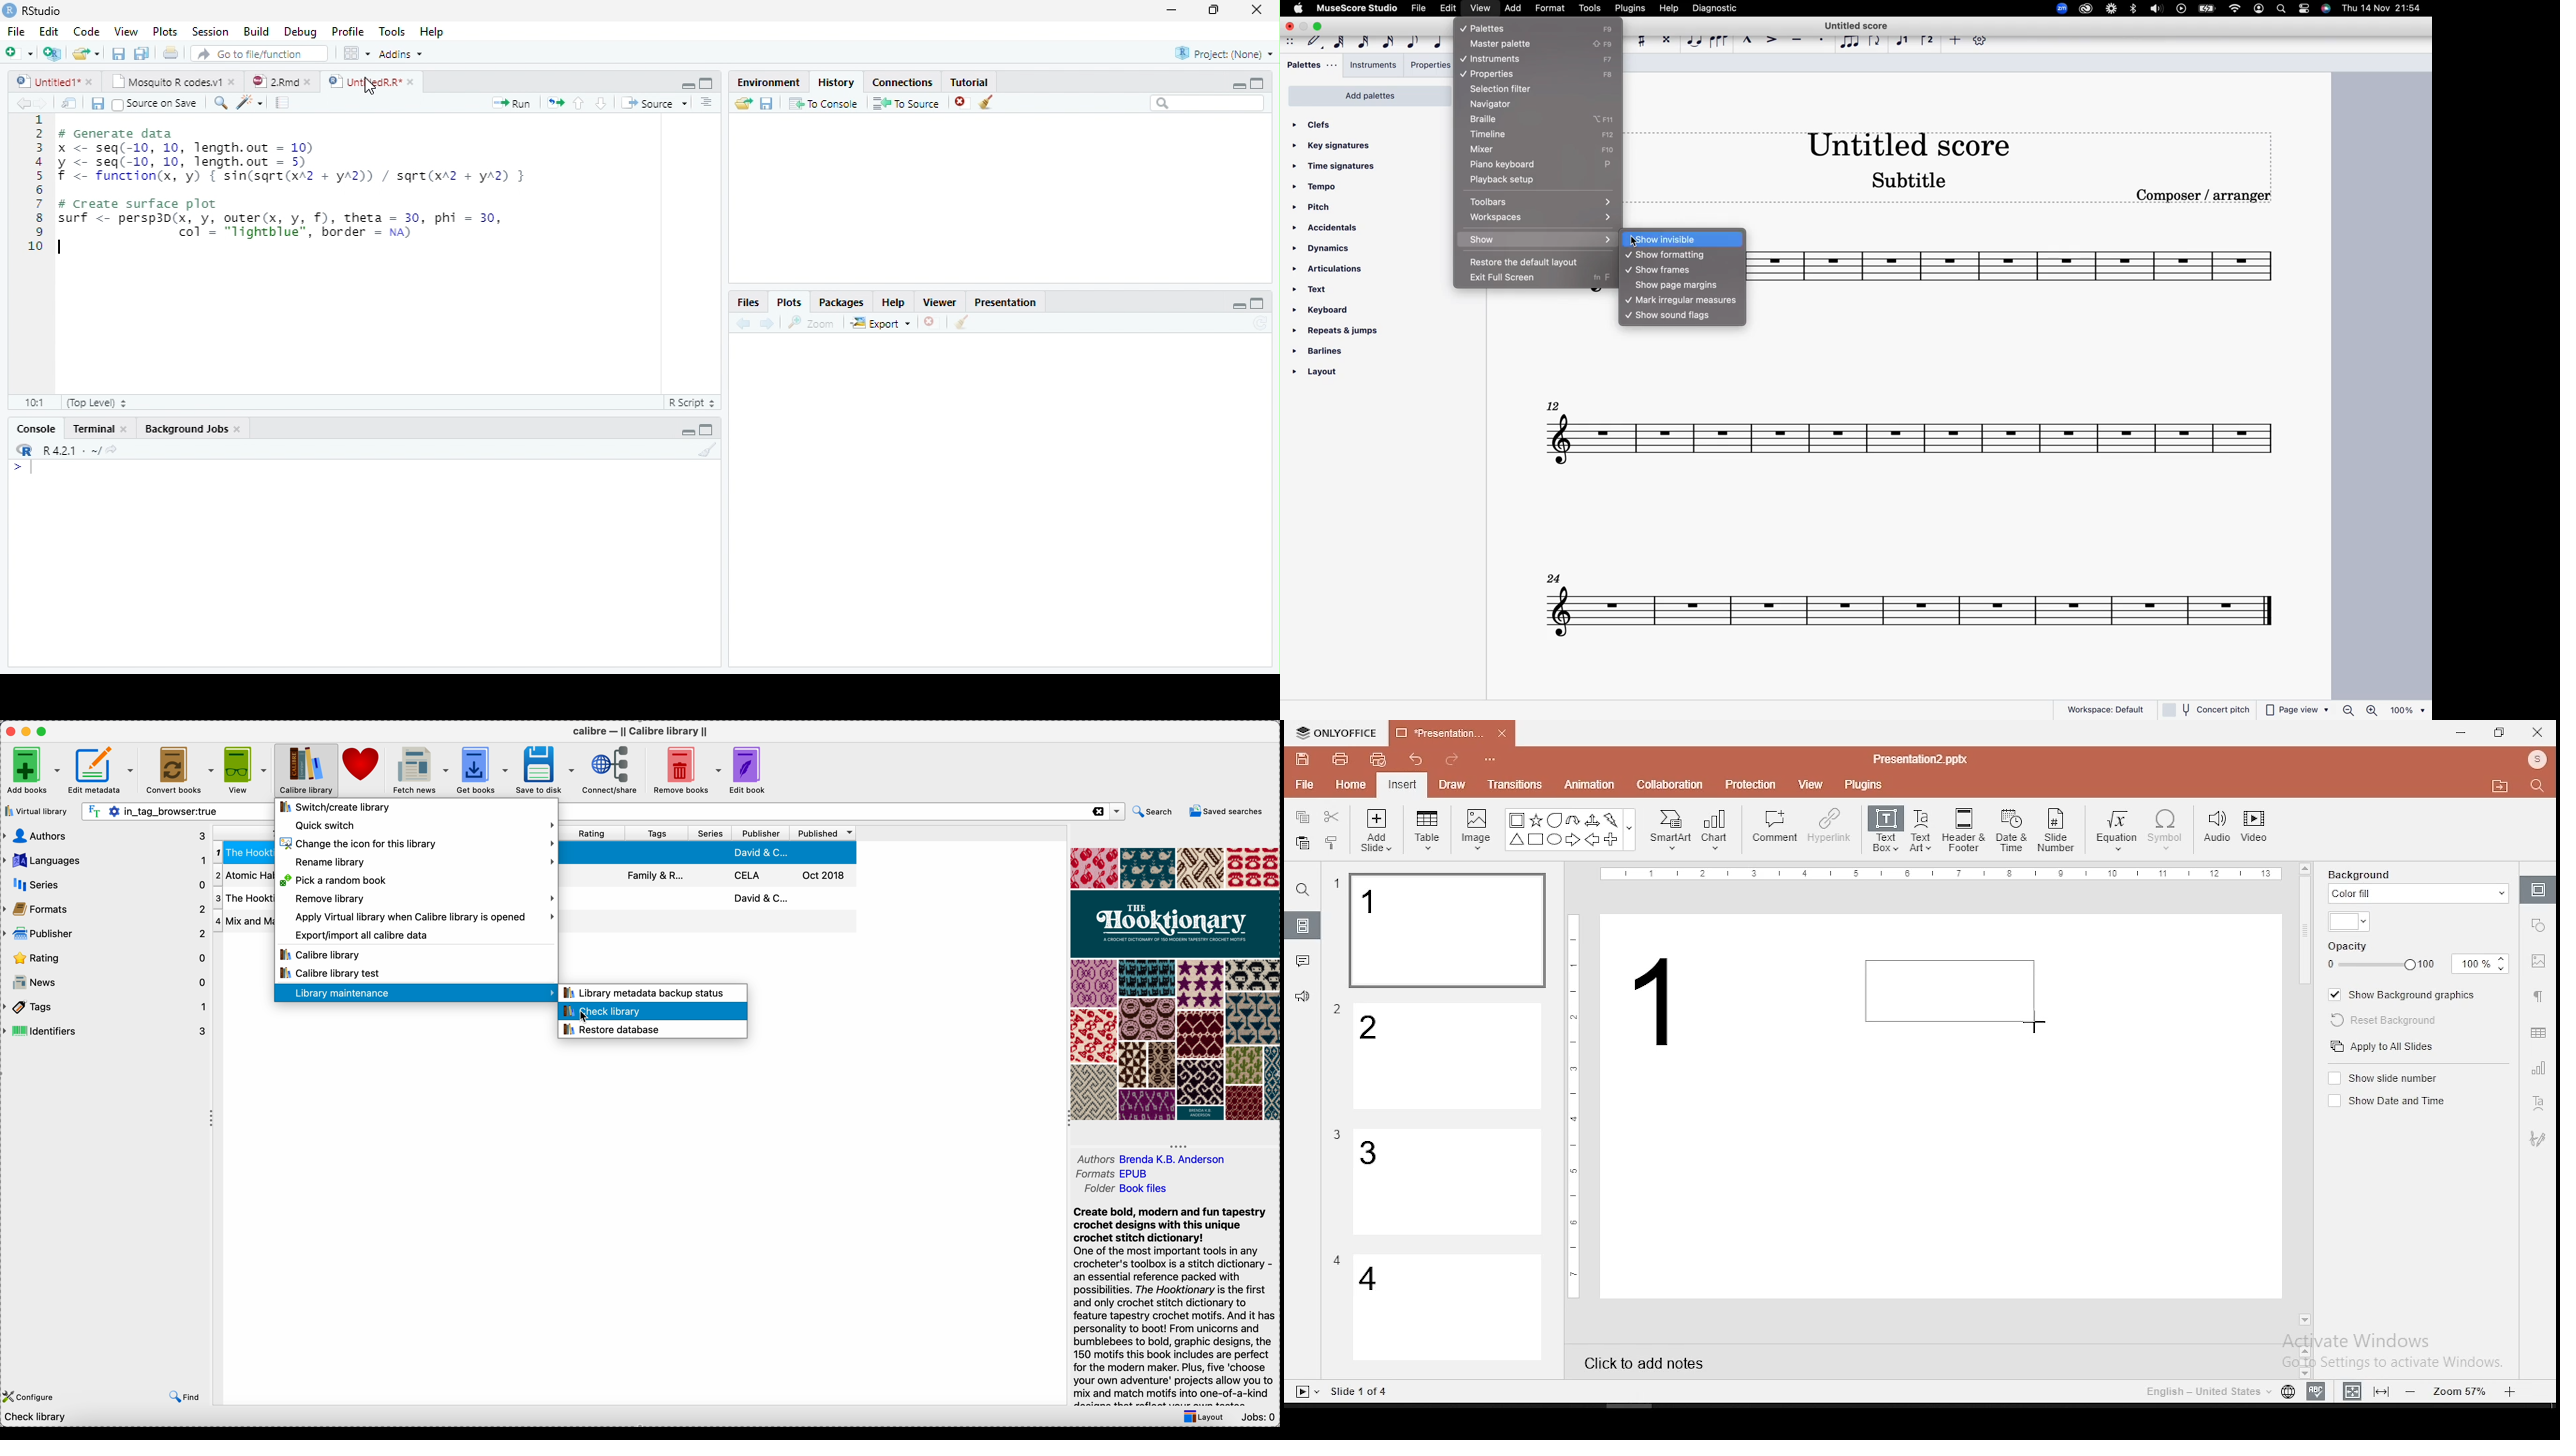 This screenshot has height=1456, width=2576. I want to click on Go to file/function, so click(260, 52).